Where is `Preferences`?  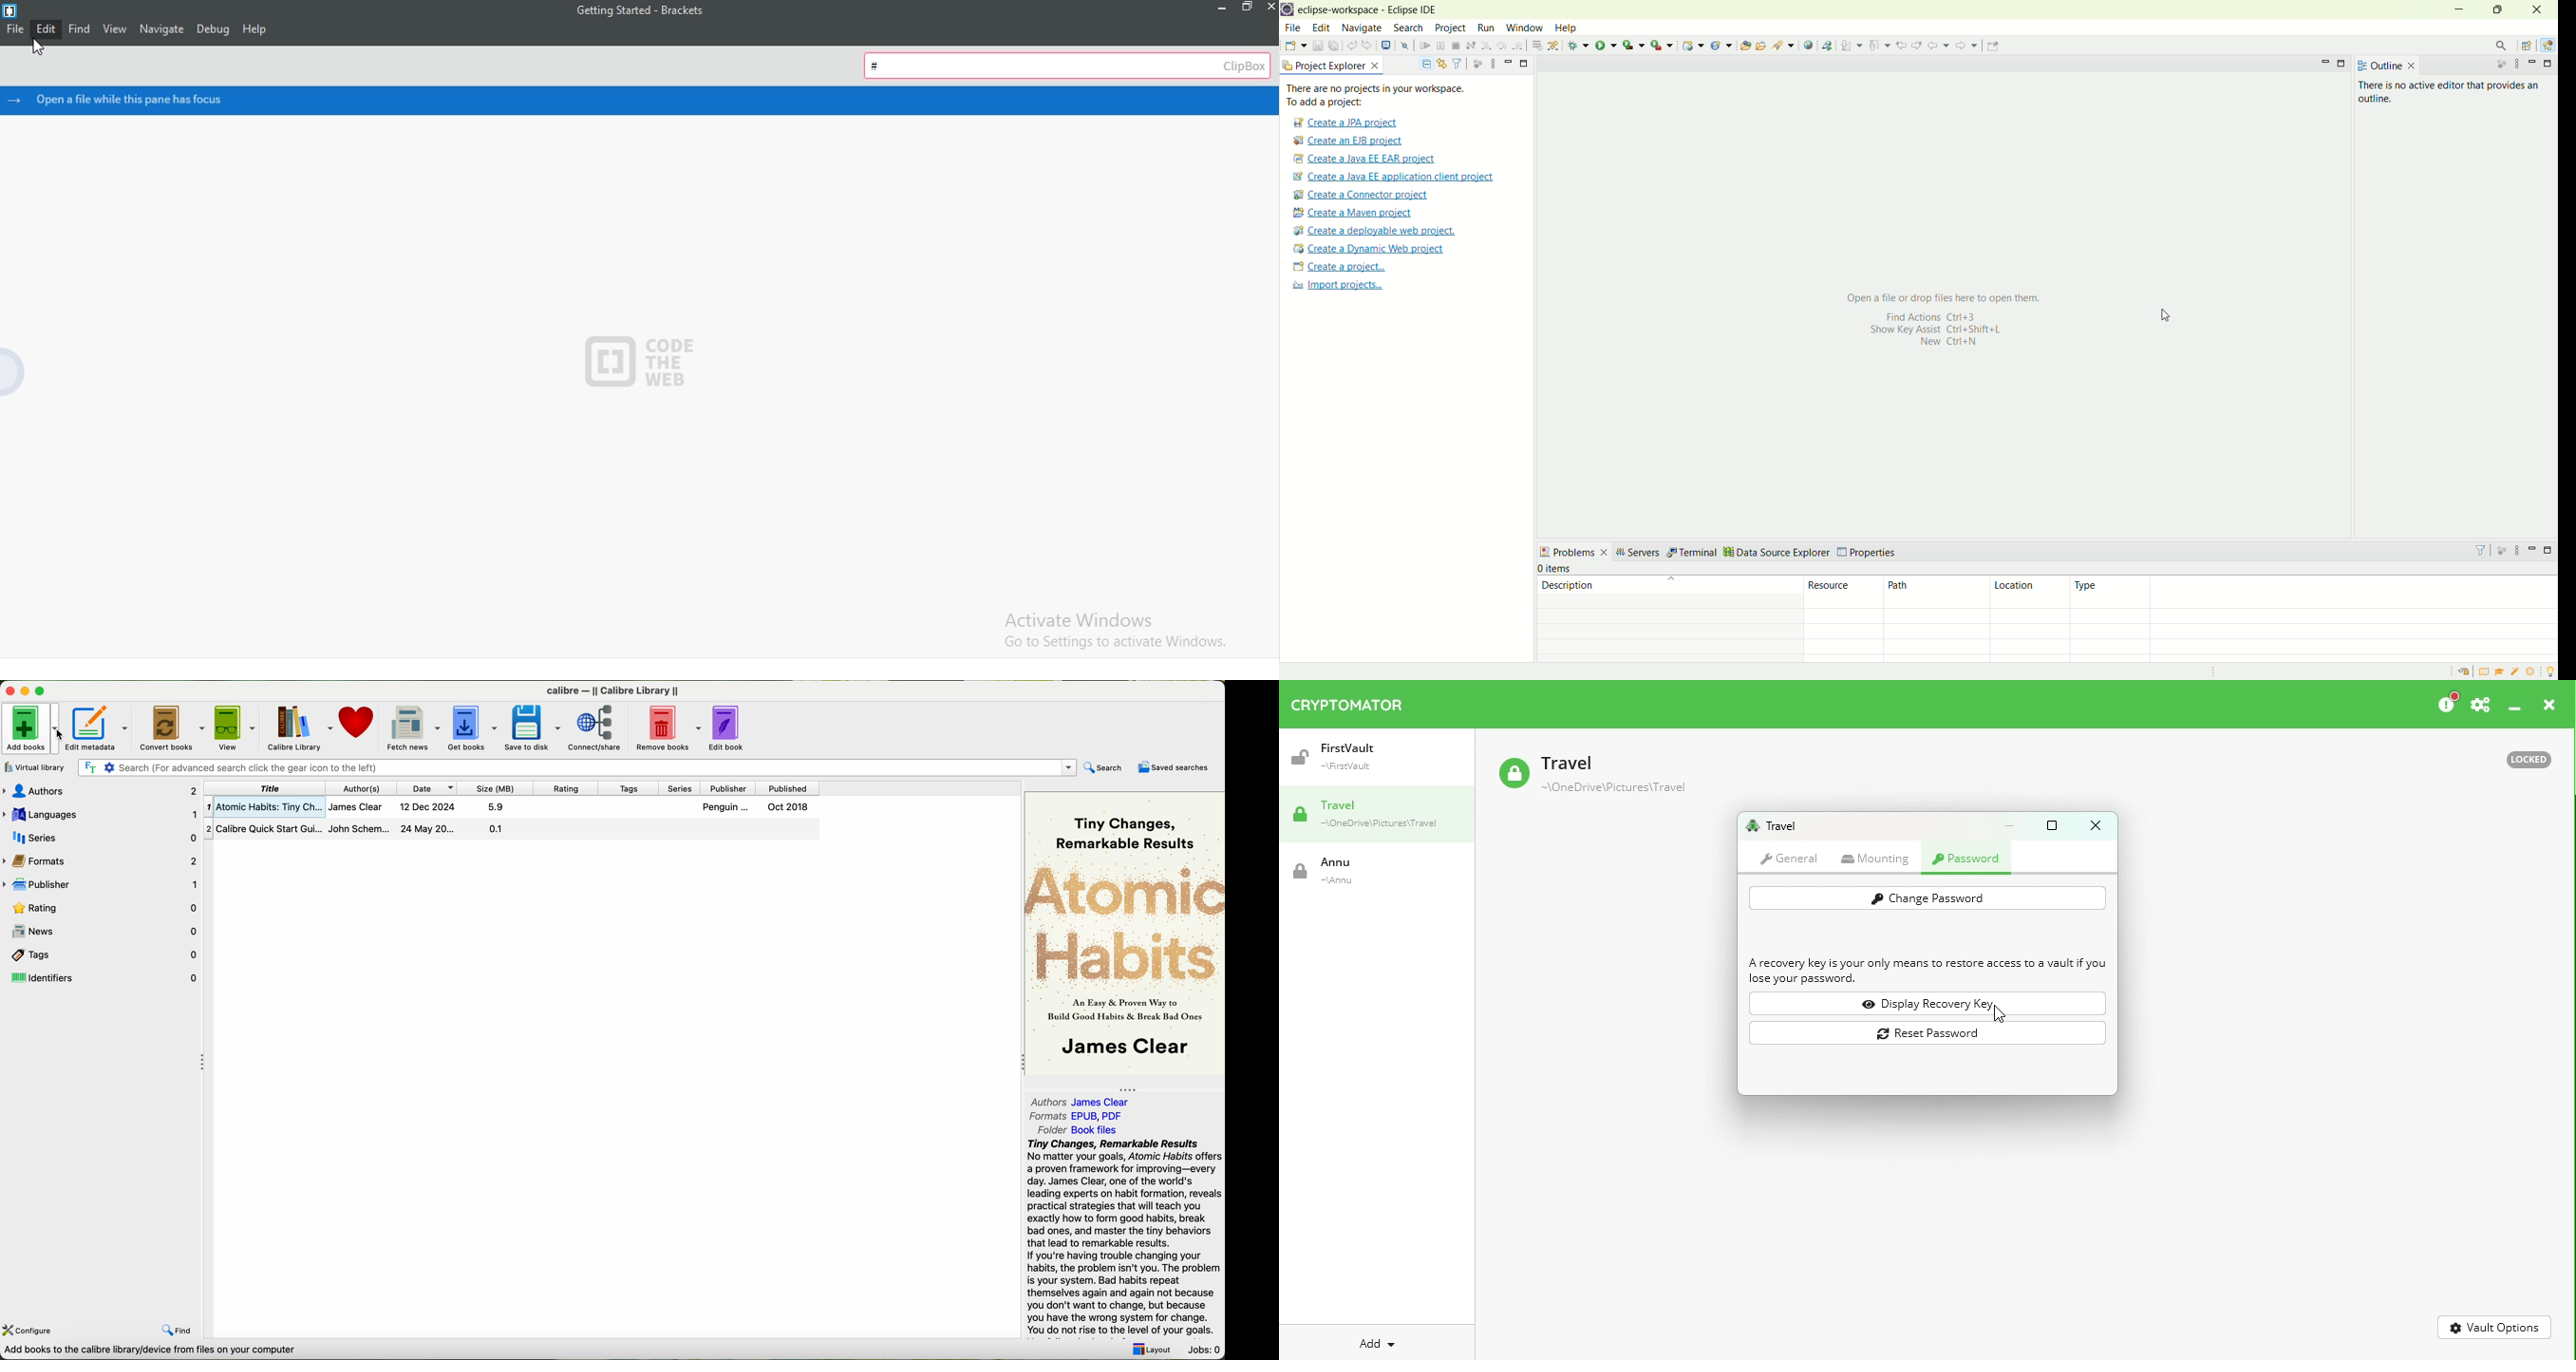
Preferences is located at coordinates (2480, 706).